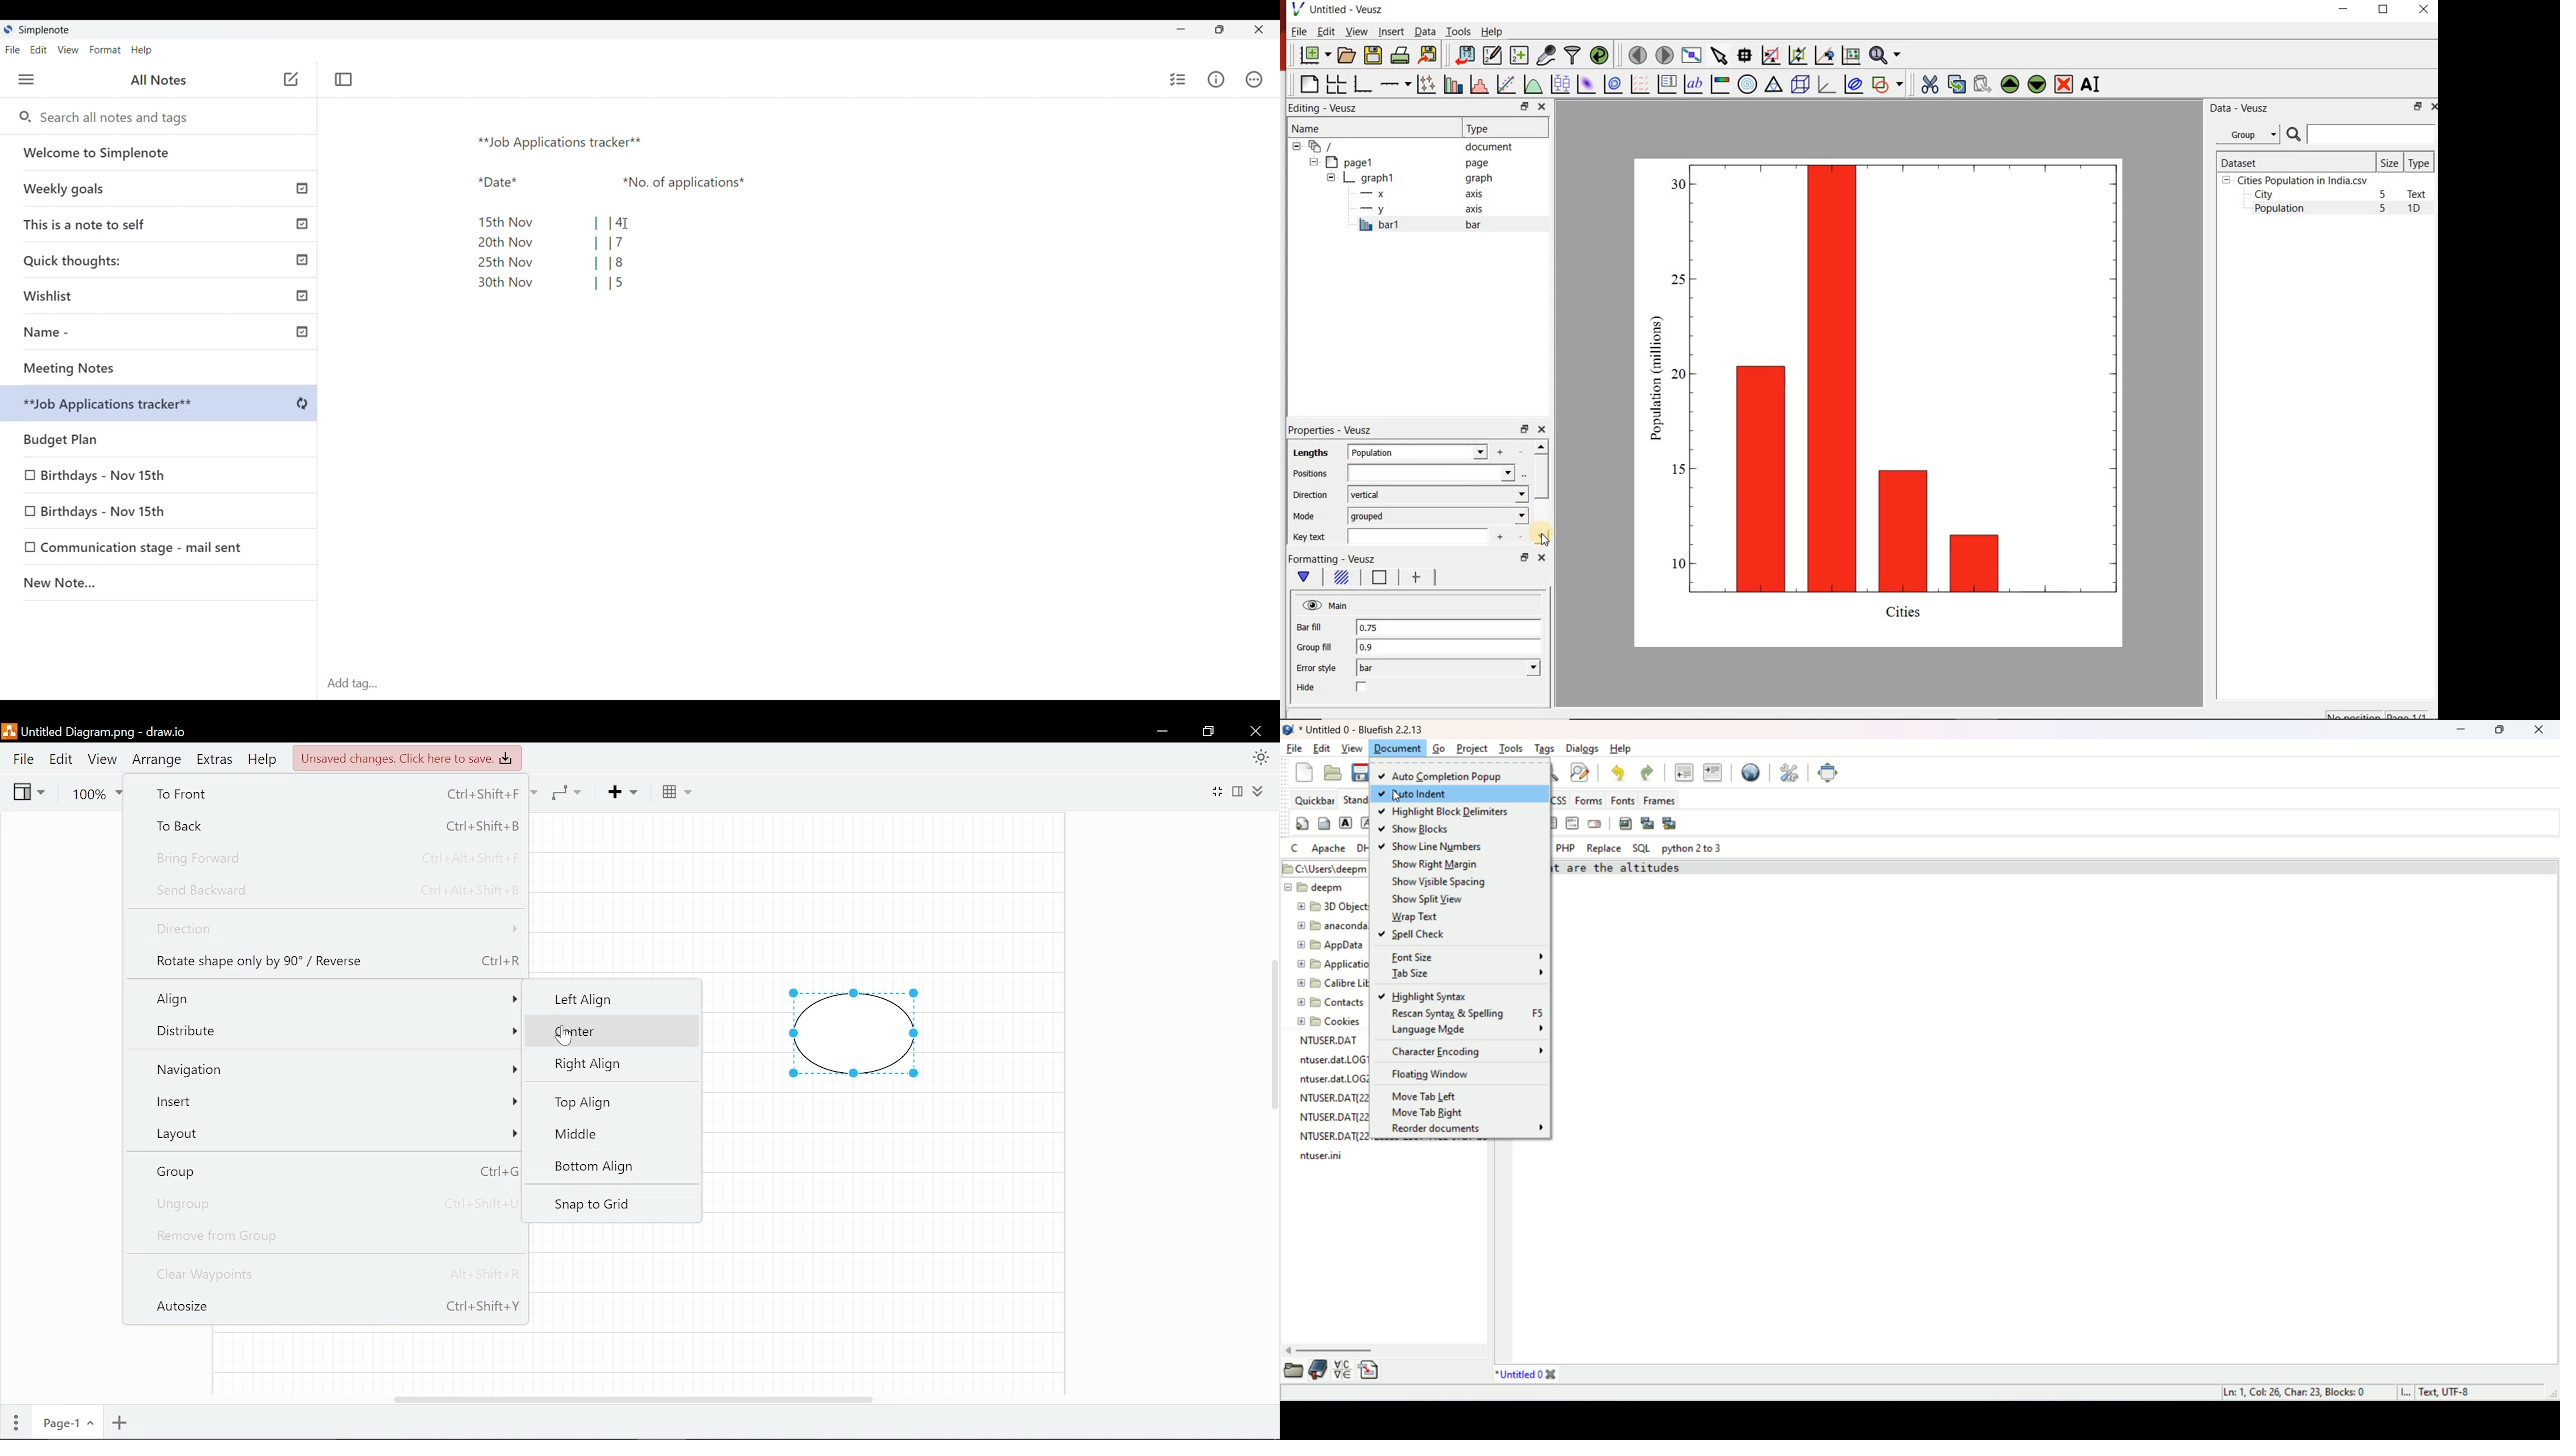 This screenshot has width=2576, height=1456. I want to click on text, UTF-8, so click(2466, 1393).